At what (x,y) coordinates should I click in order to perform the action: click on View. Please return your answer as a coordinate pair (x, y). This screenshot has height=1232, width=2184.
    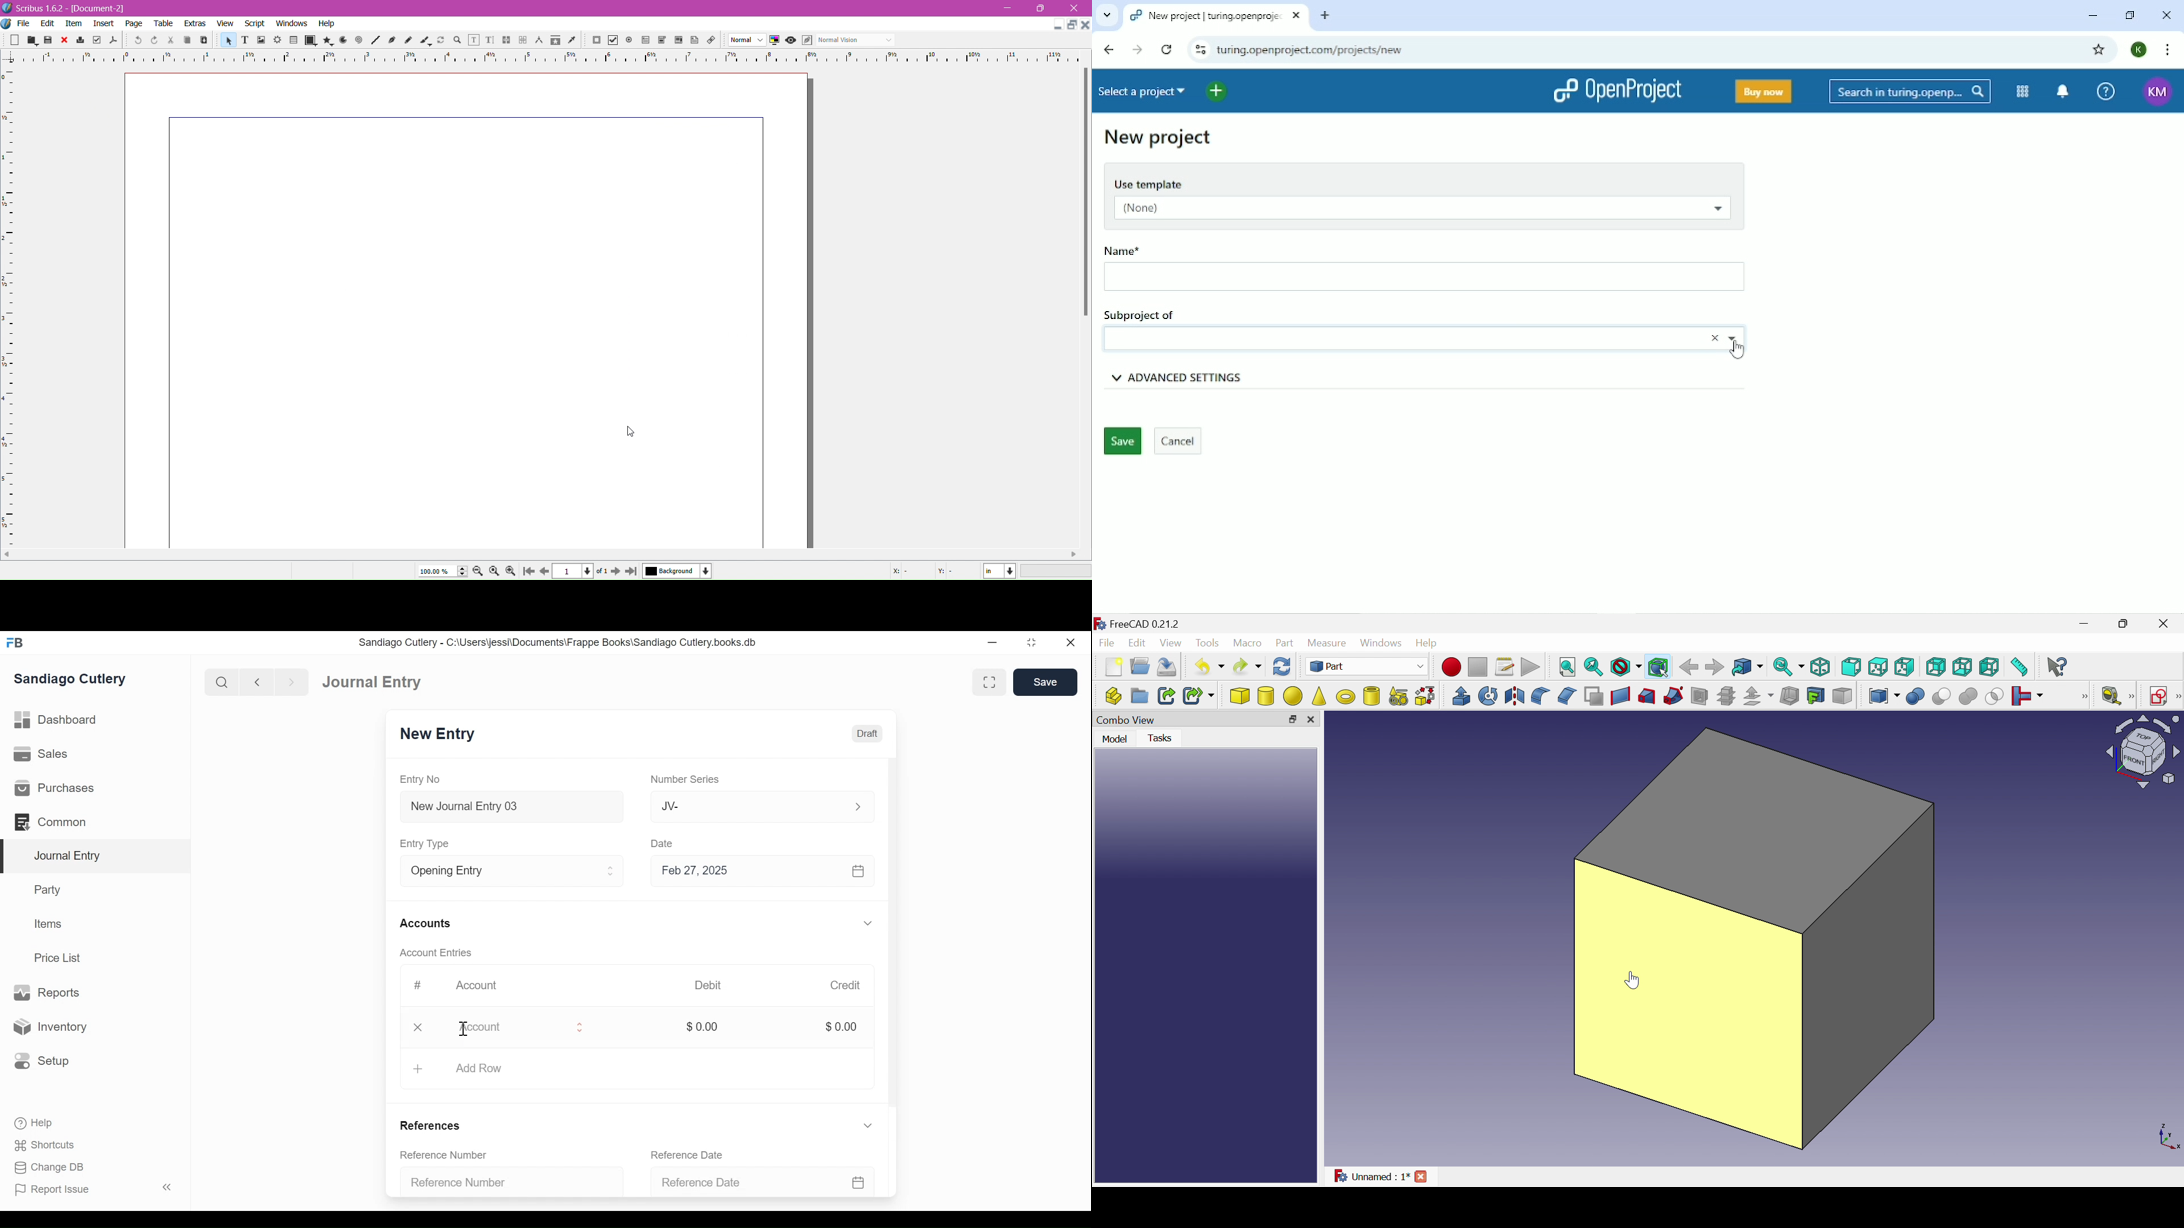
    Looking at the image, I should click on (1173, 643).